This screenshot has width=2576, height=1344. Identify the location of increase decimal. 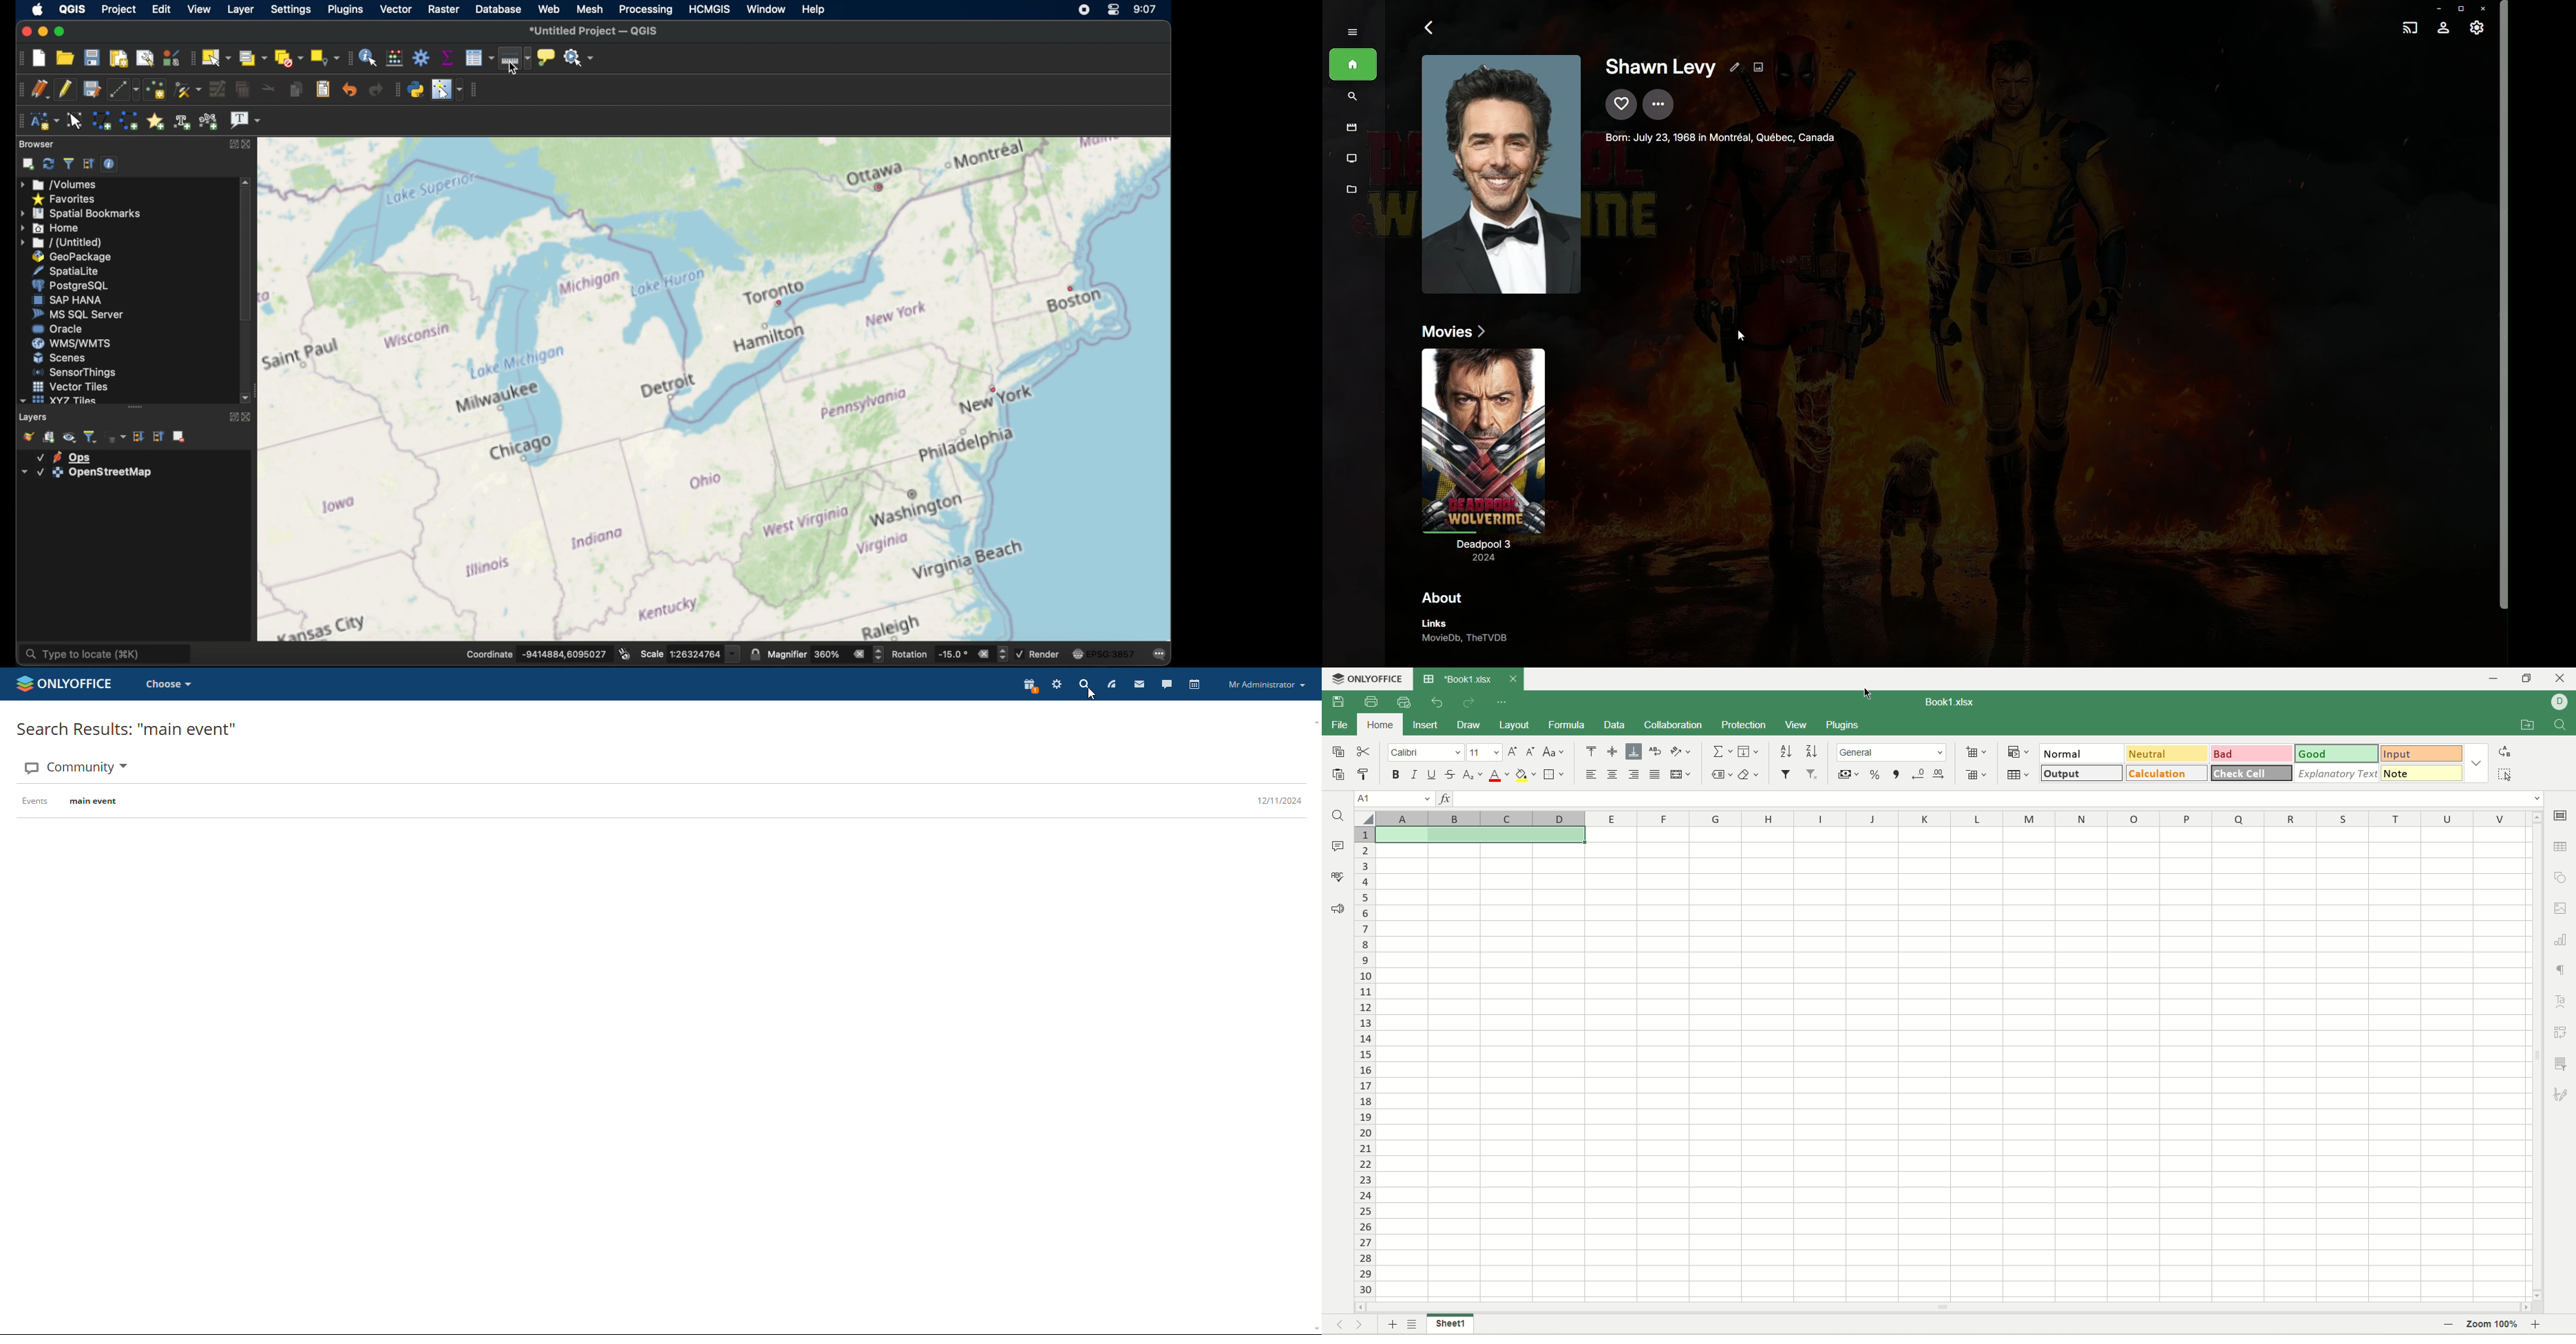
(1939, 773).